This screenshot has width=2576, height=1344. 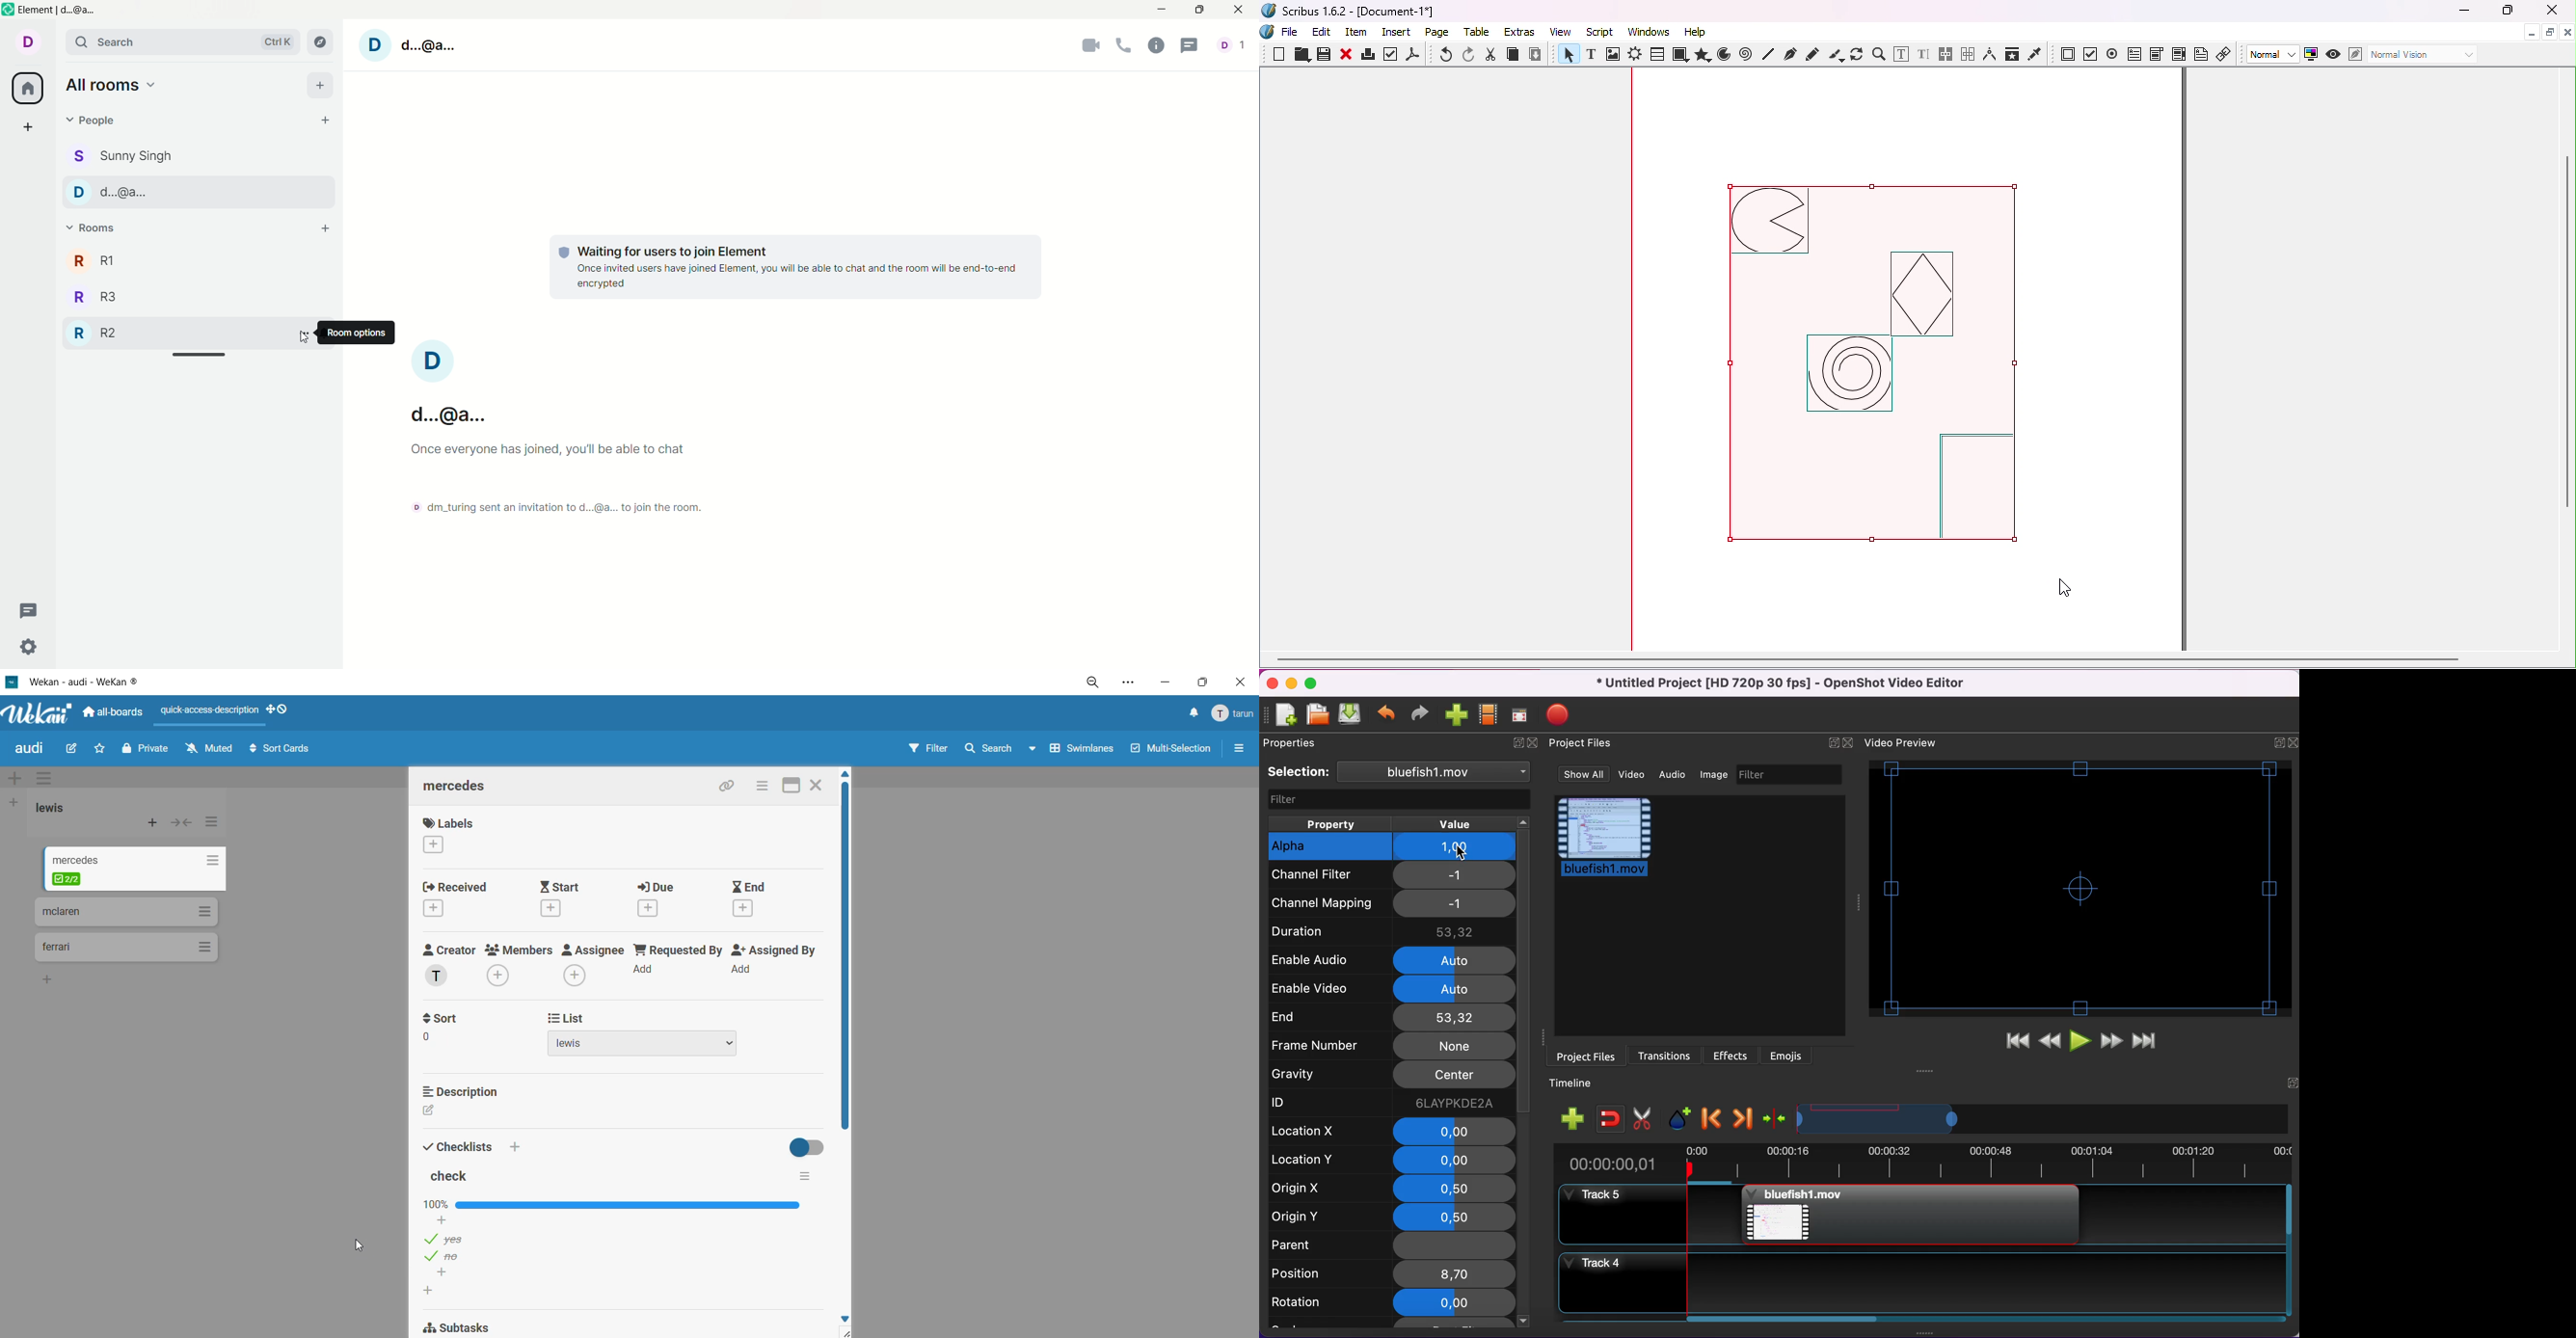 I want to click on Cursor, so click(x=303, y=337).